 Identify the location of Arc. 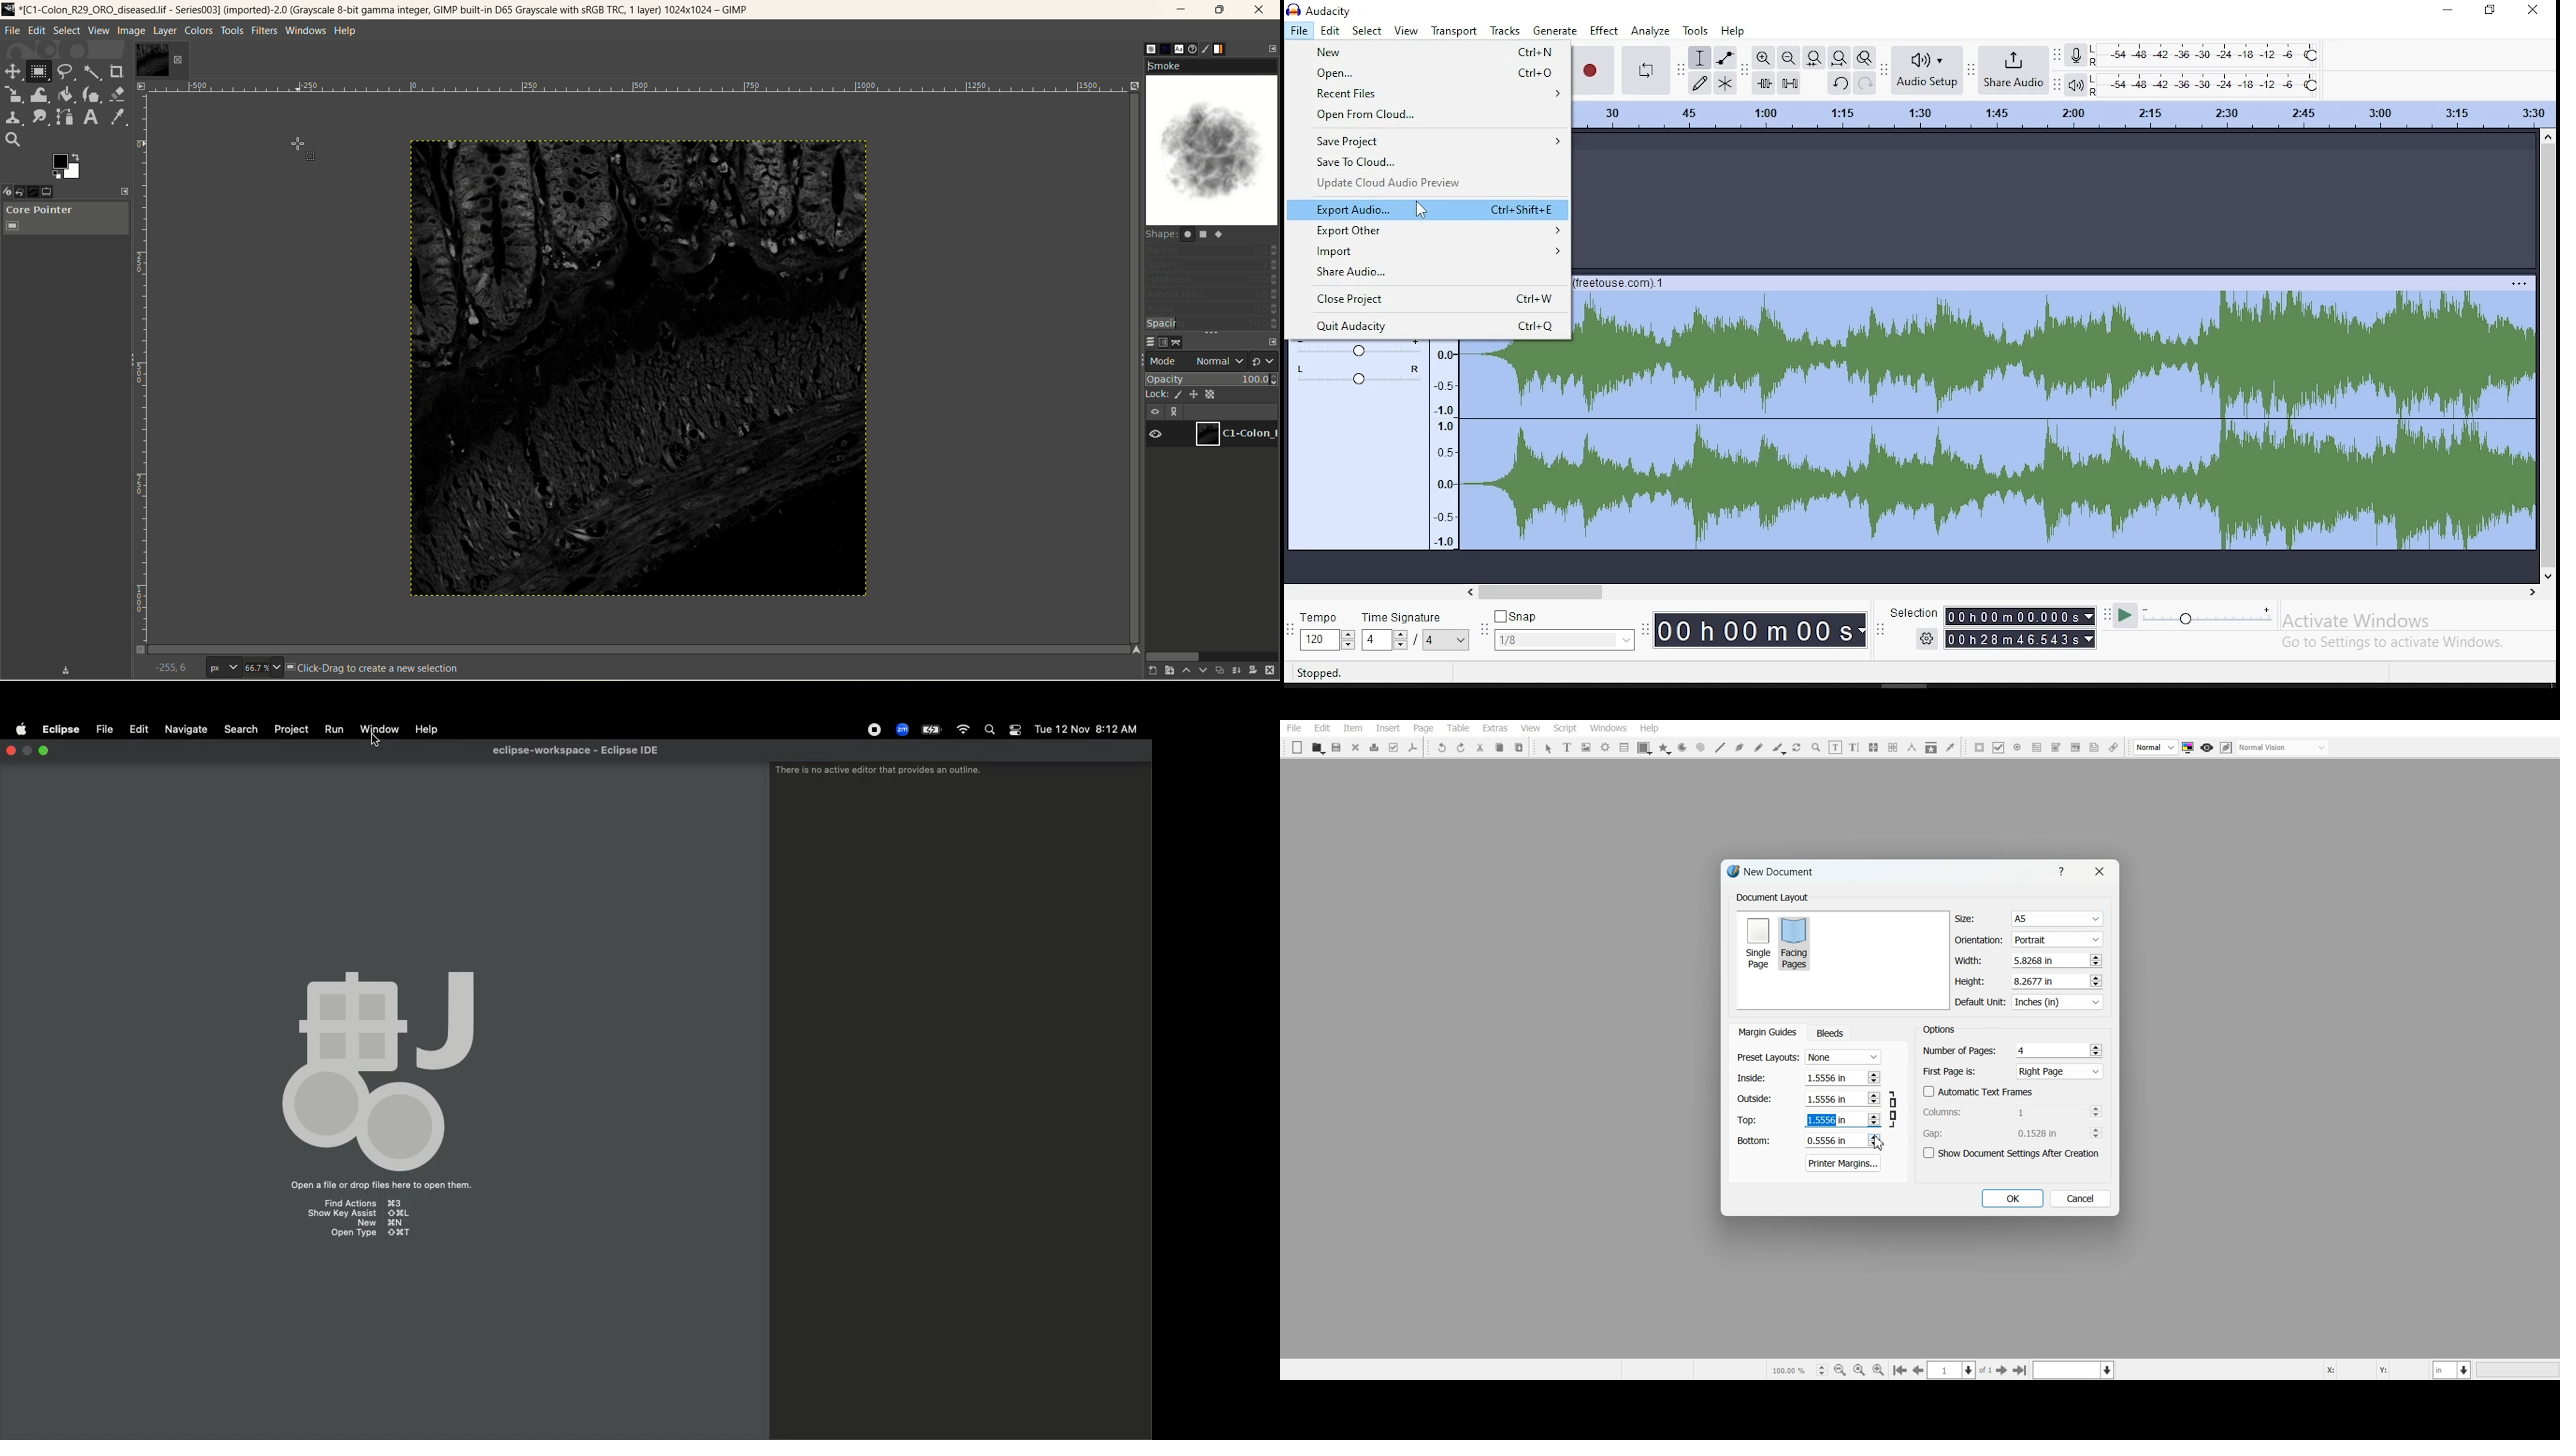
(1682, 748).